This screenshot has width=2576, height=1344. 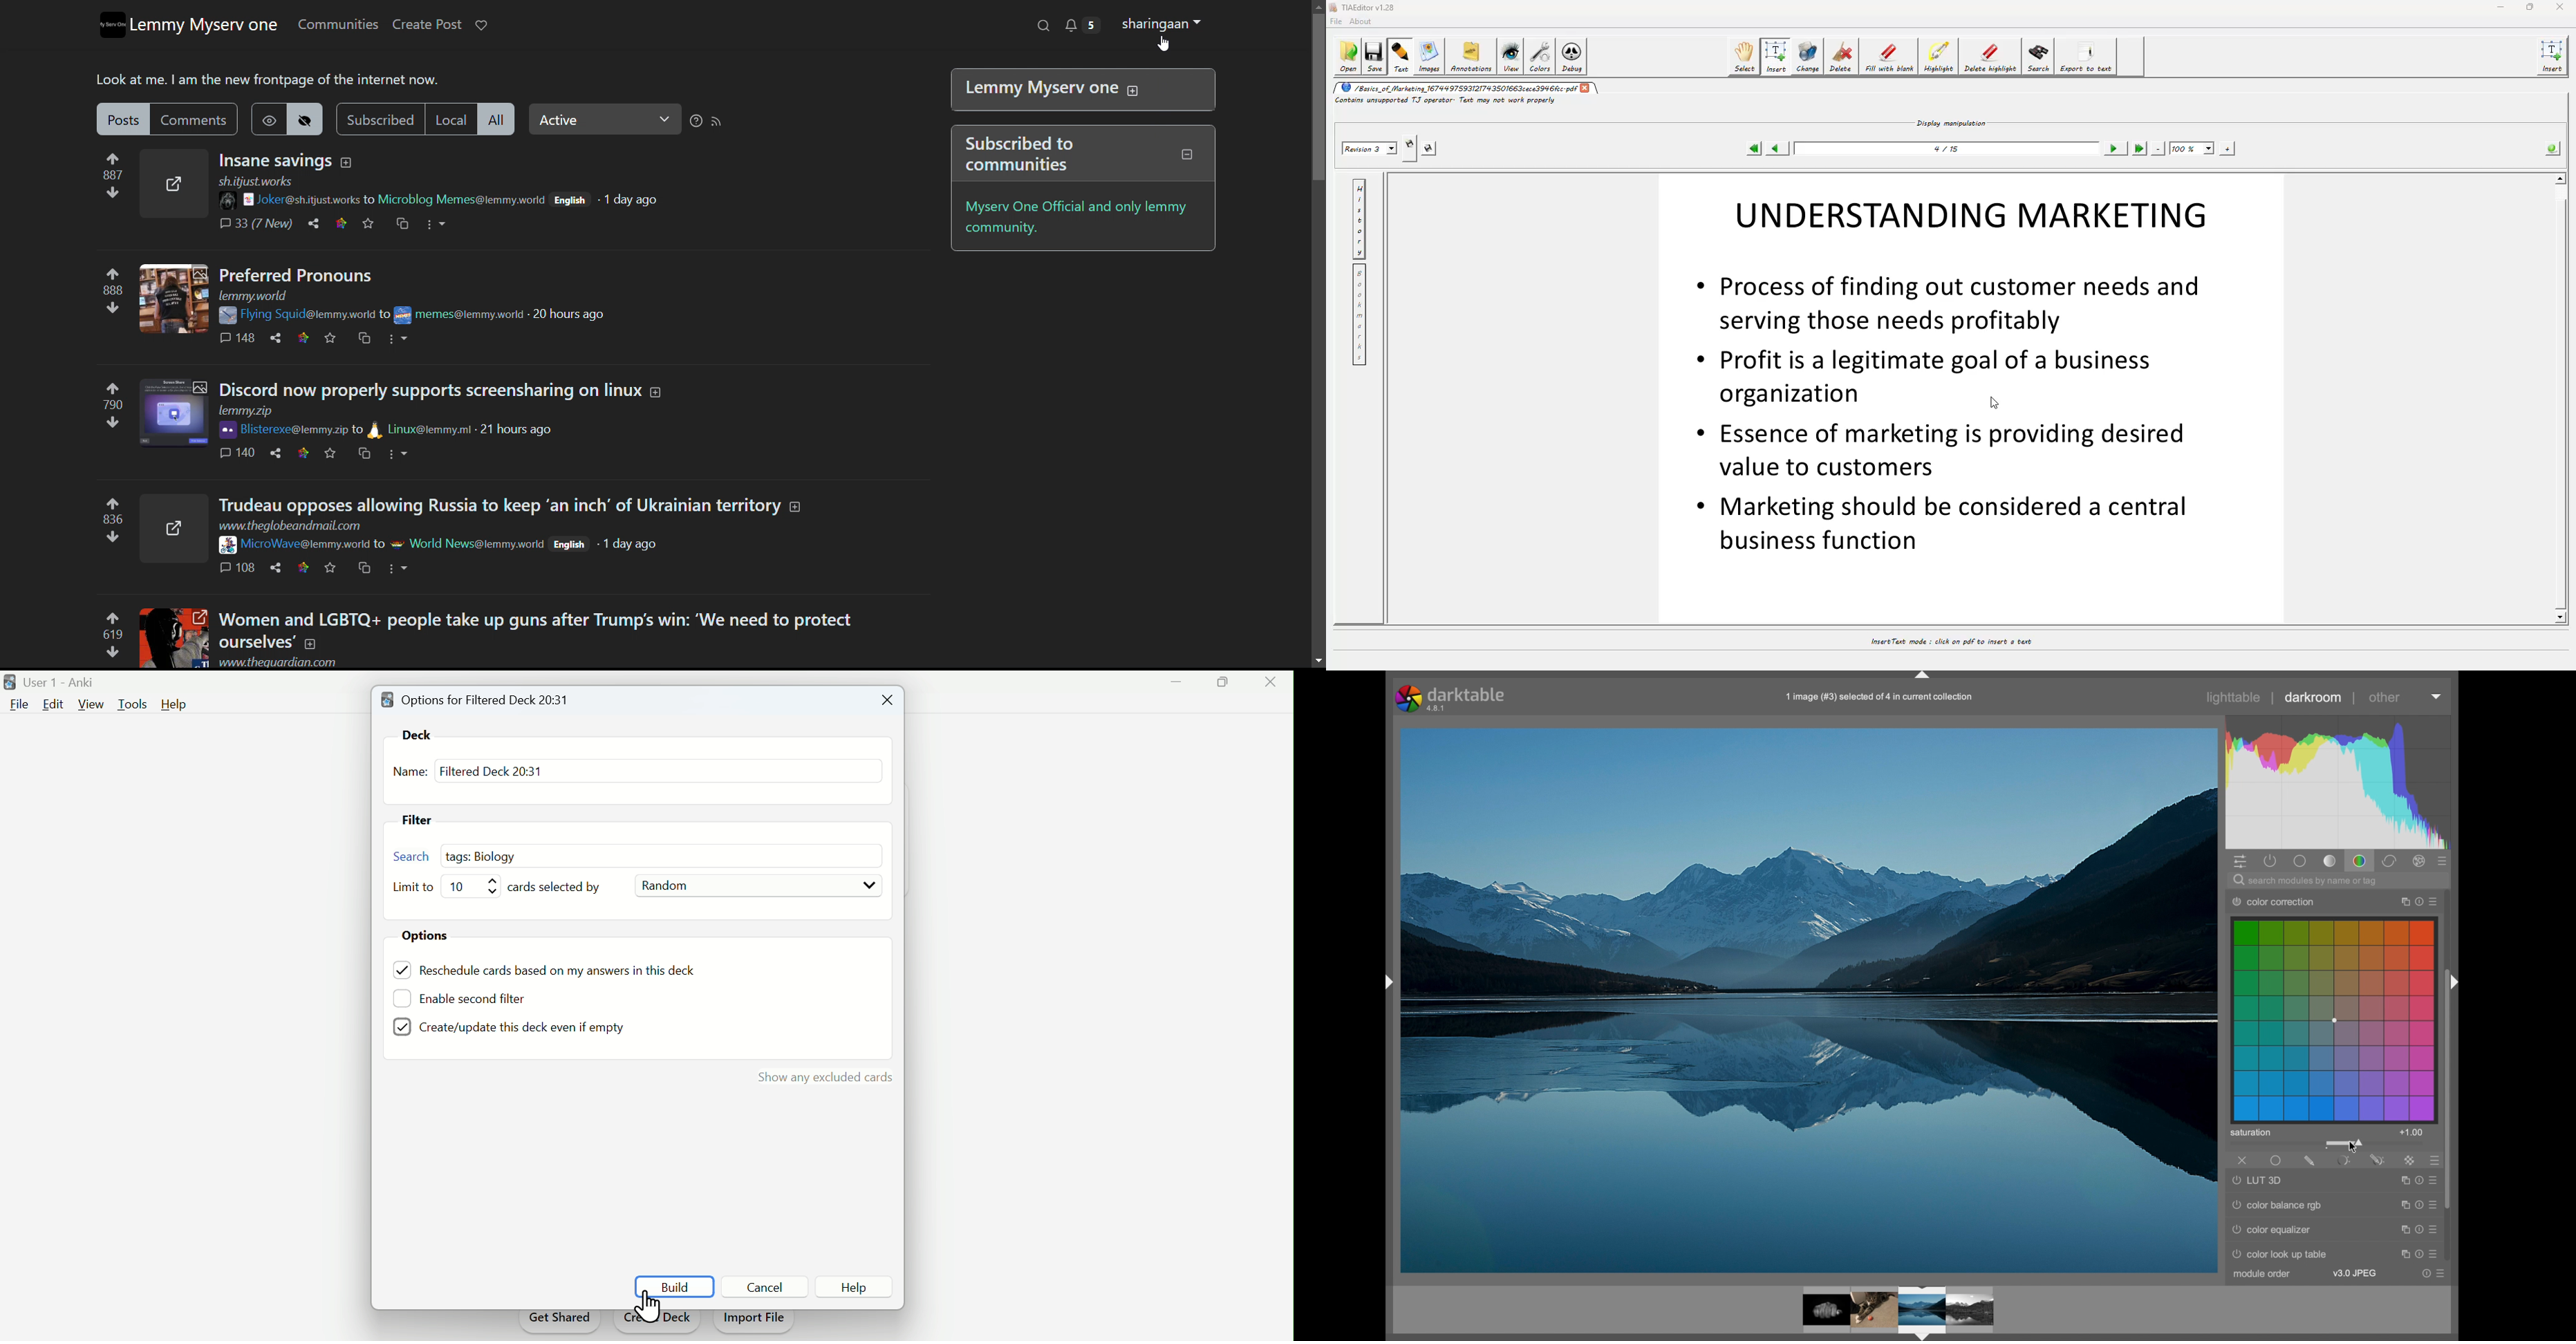 What do you see at coordinates (178, 705) in the screenshot?
I see `Help` at bounding box center [178, 705].